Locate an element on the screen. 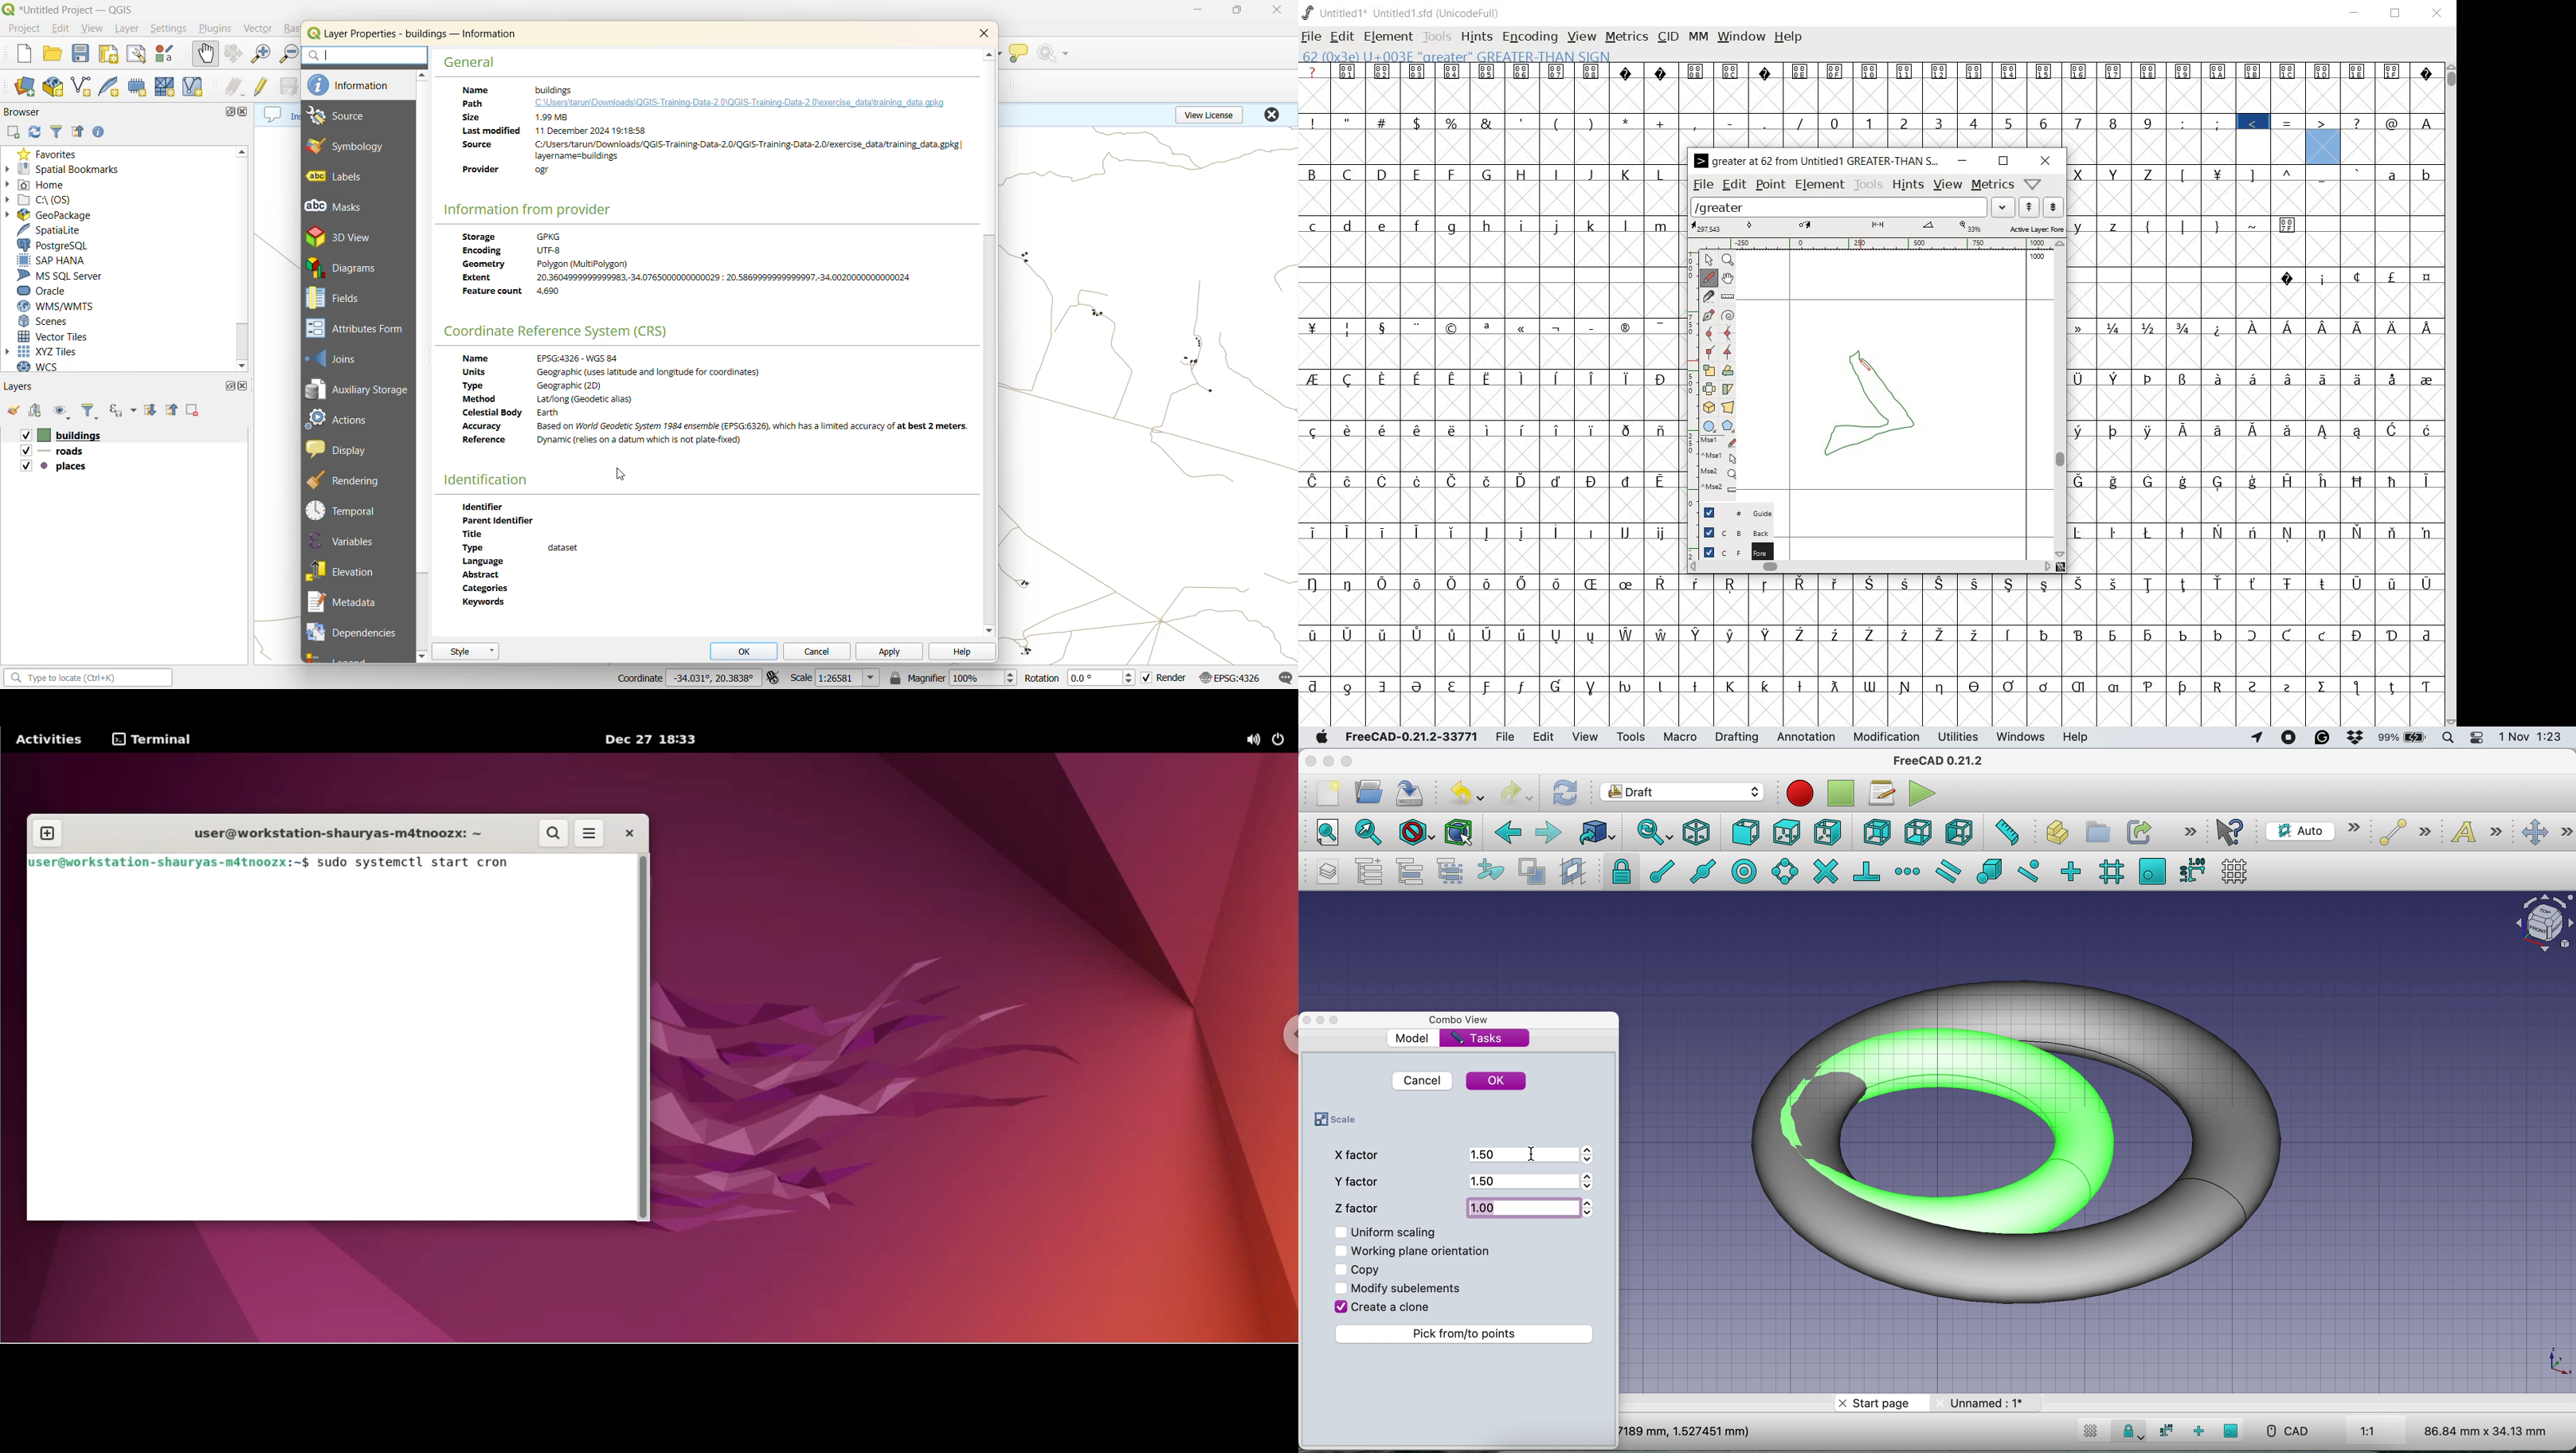 This screenshot has width=2576, height=1456. bottom is located at coordinates (1919, 831).